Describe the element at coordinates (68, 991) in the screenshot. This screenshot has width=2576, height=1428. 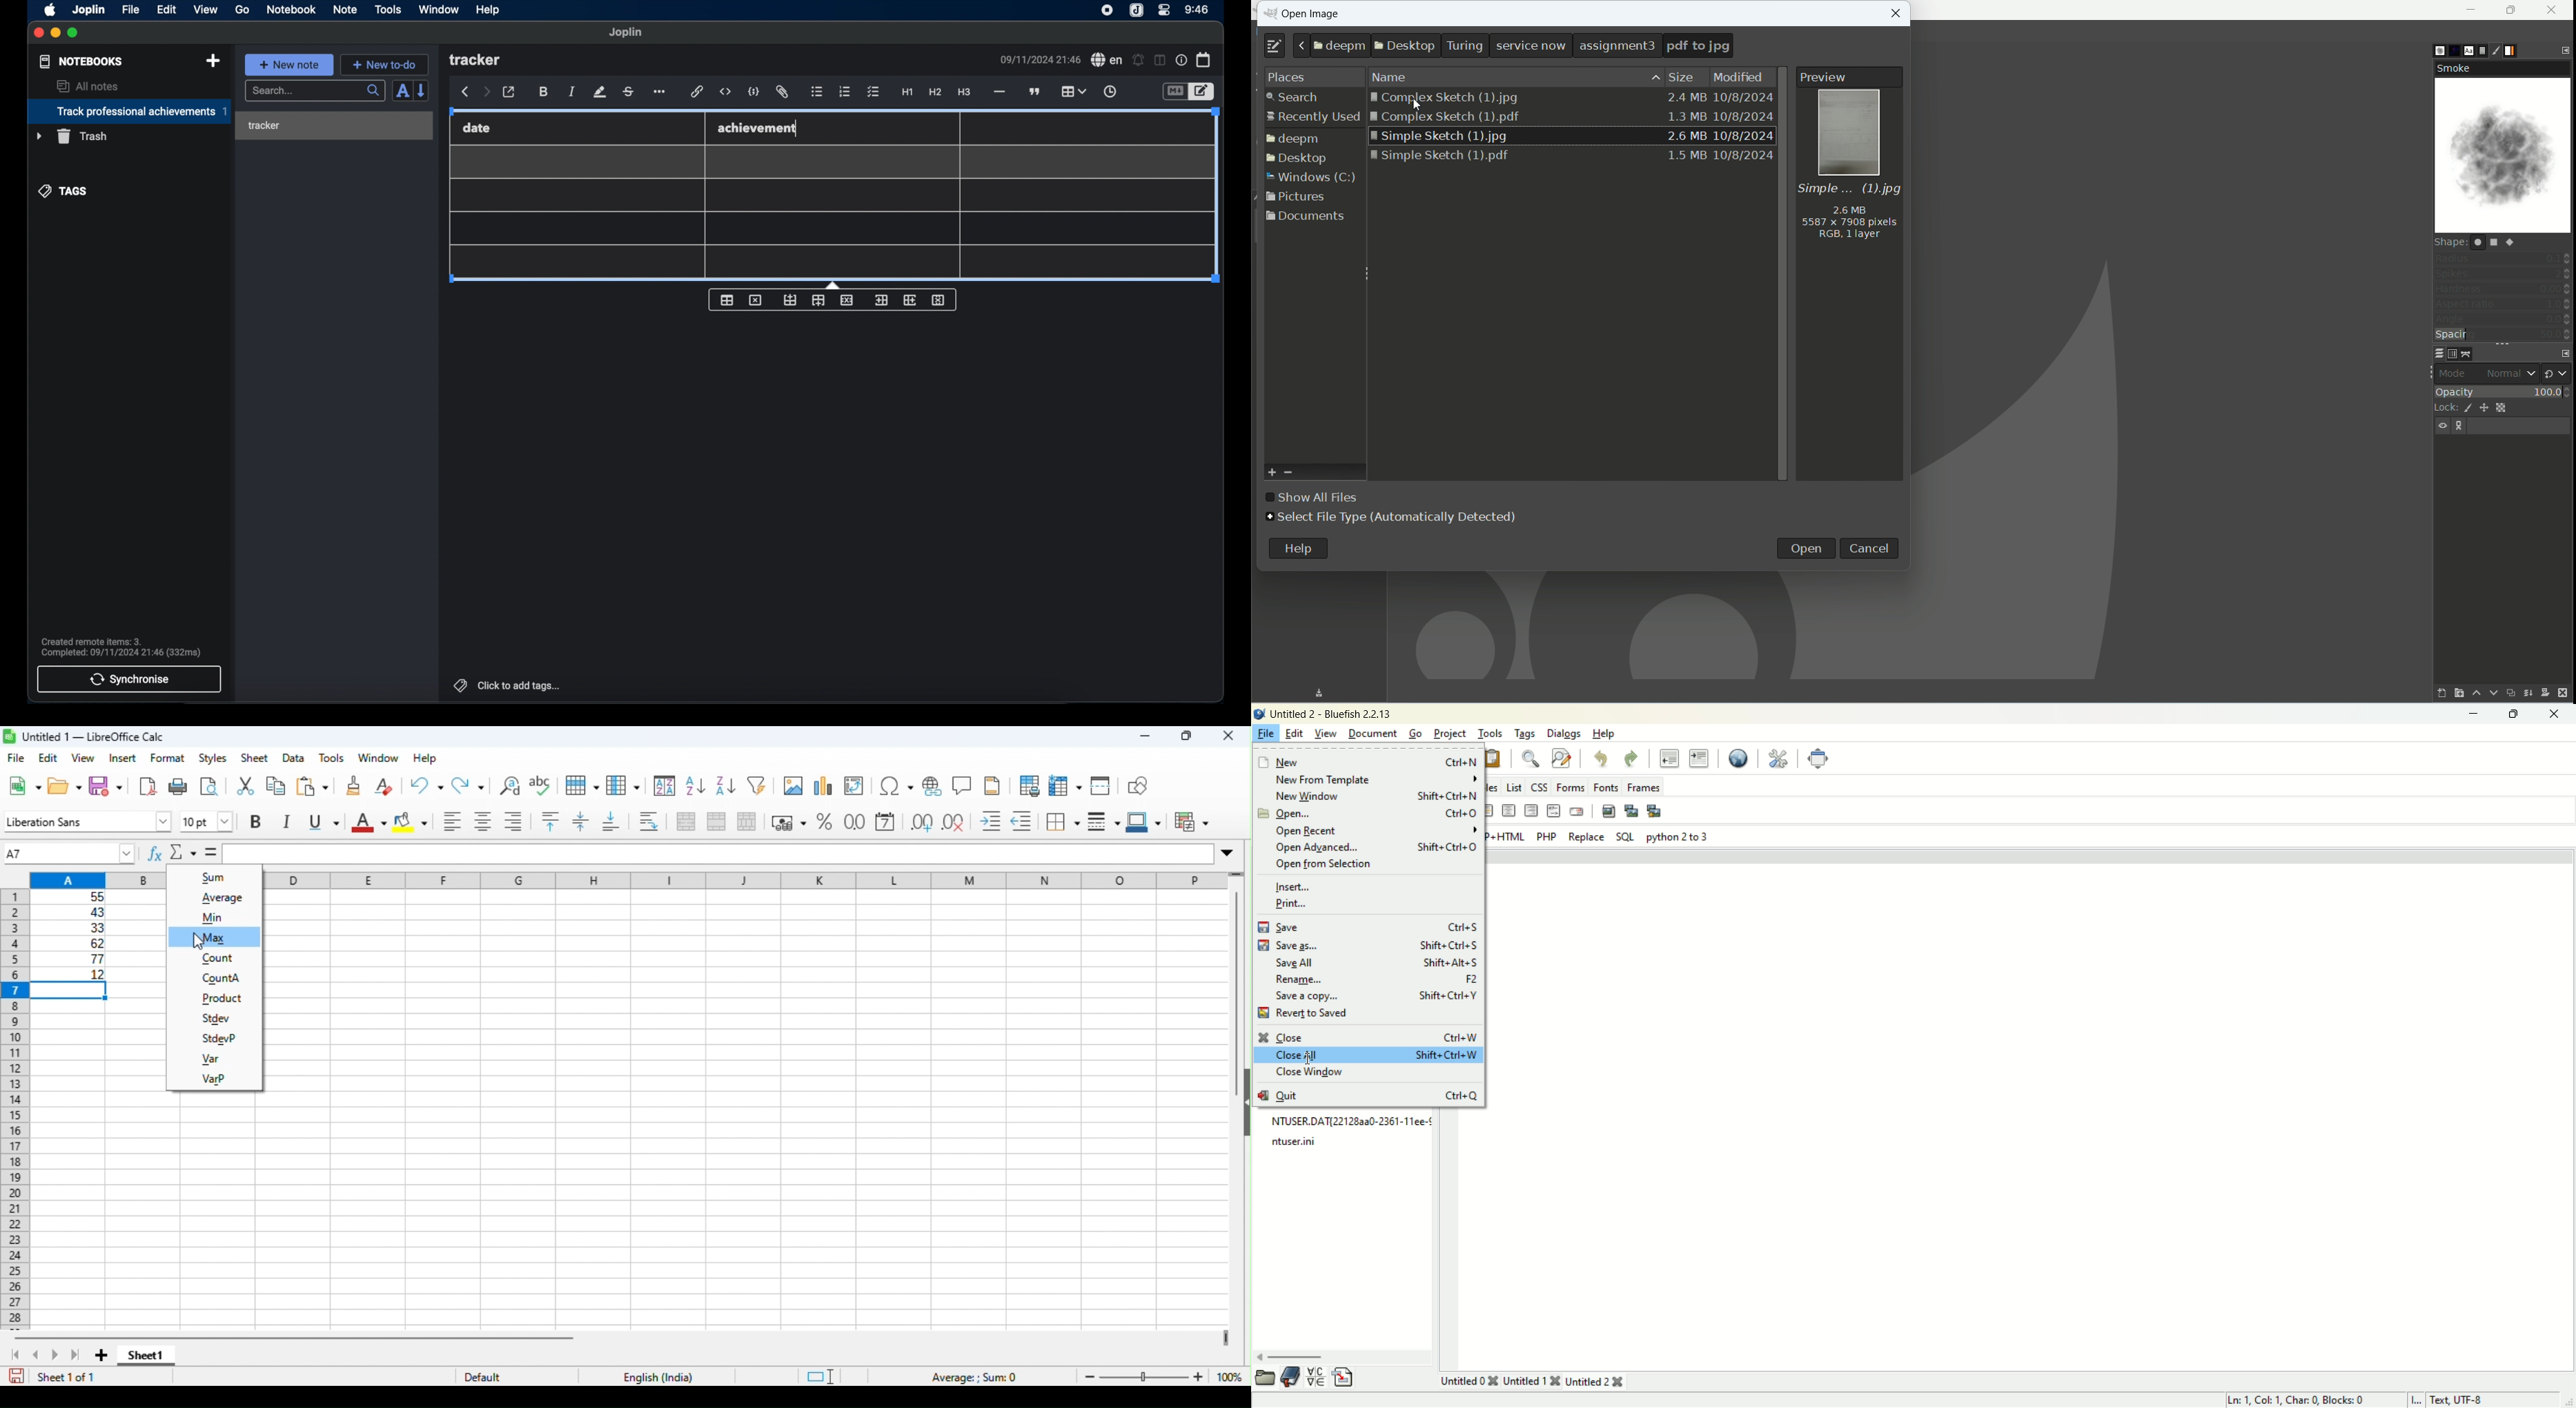
I see `selected cell` at that location.